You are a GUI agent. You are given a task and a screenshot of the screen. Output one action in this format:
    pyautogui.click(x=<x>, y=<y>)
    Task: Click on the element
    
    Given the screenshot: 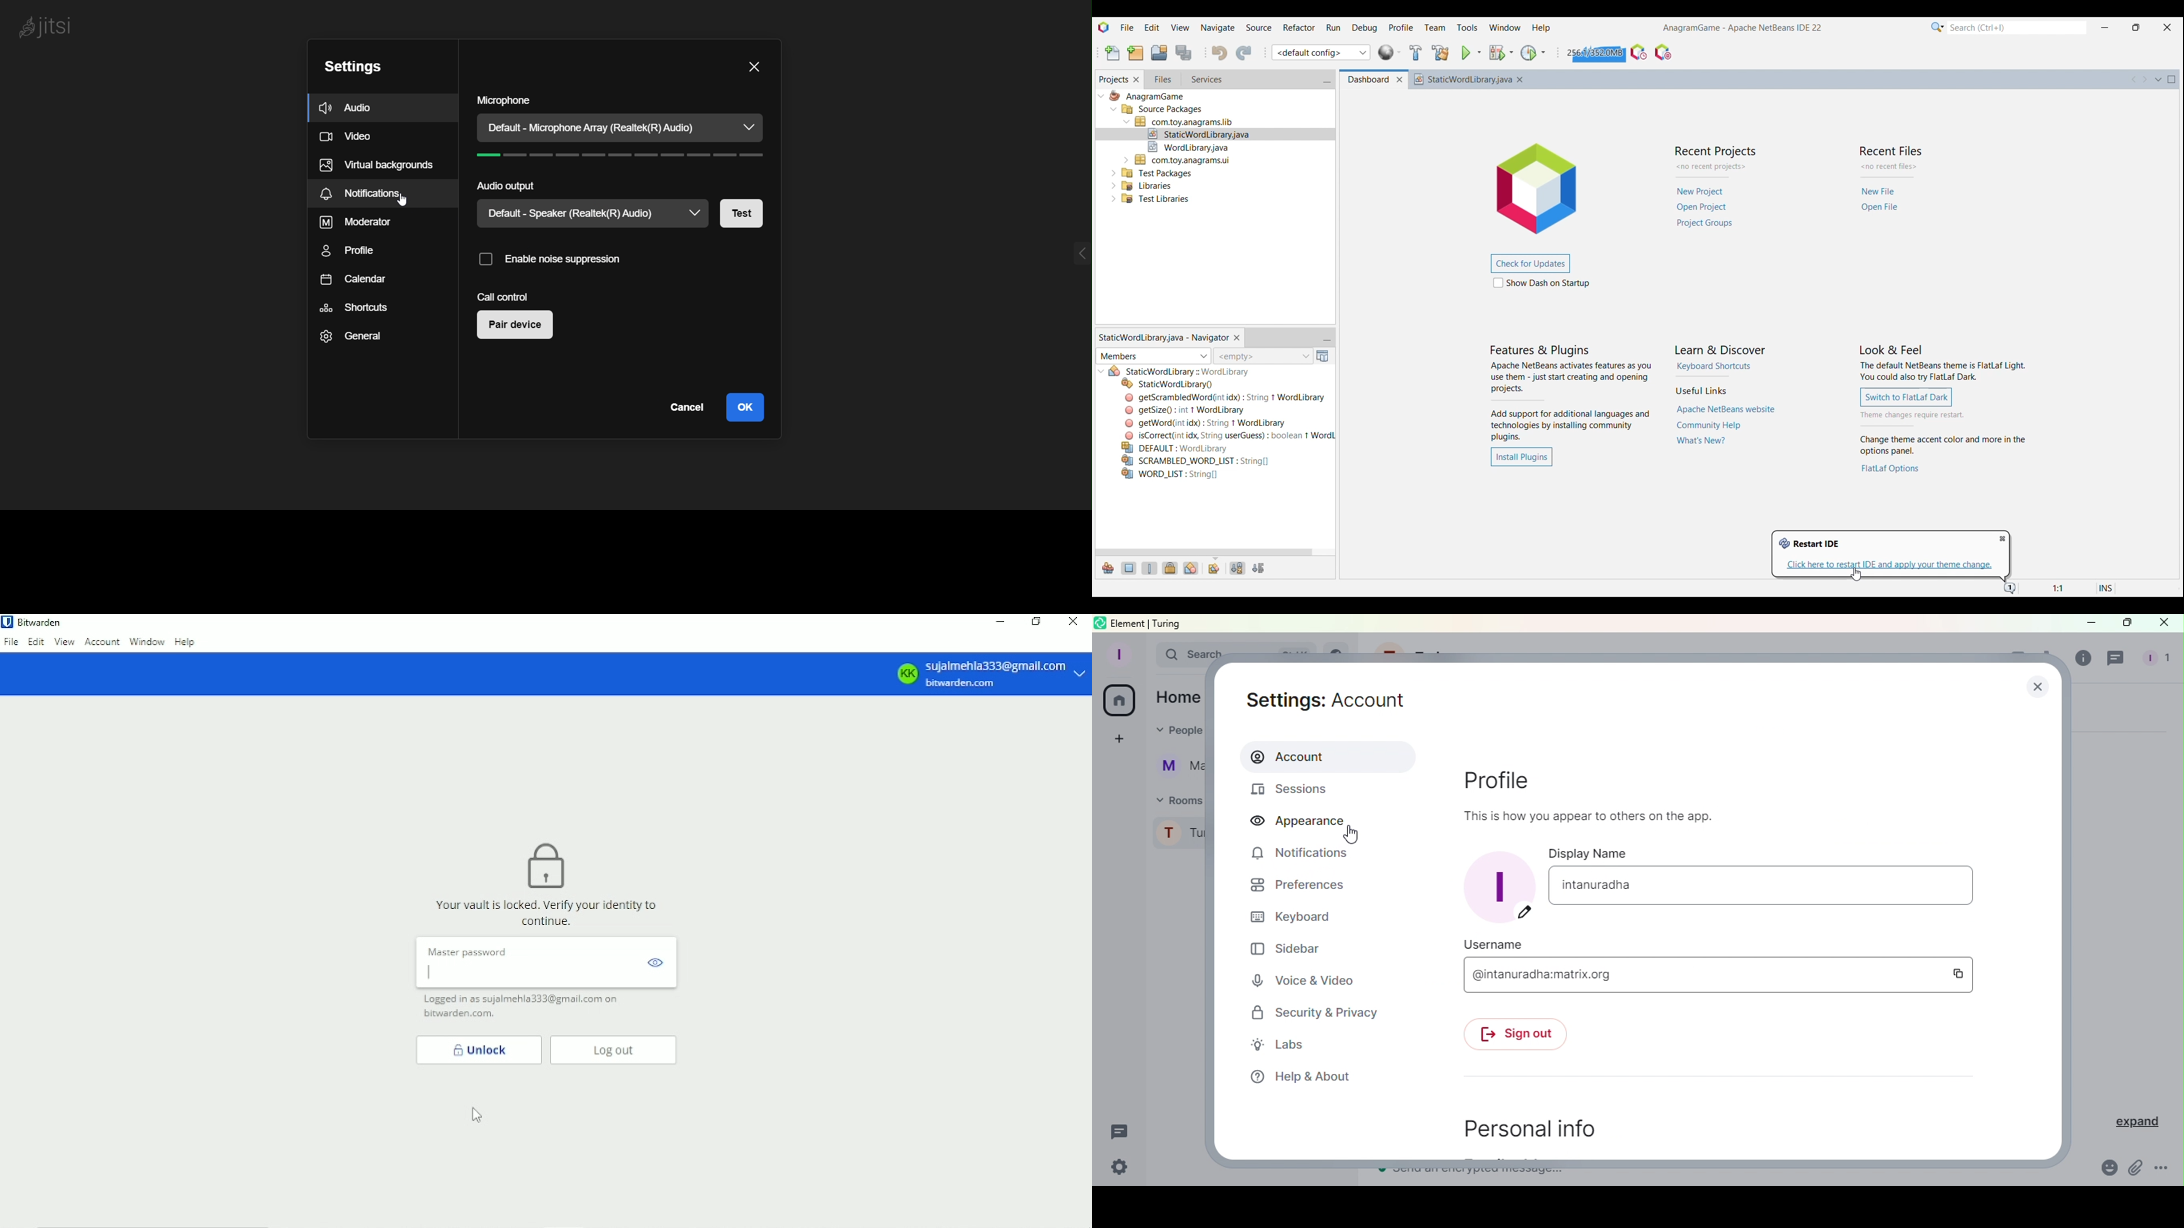 What is the action you would take?
    pyautogui.click(x=1129, y=623)
    